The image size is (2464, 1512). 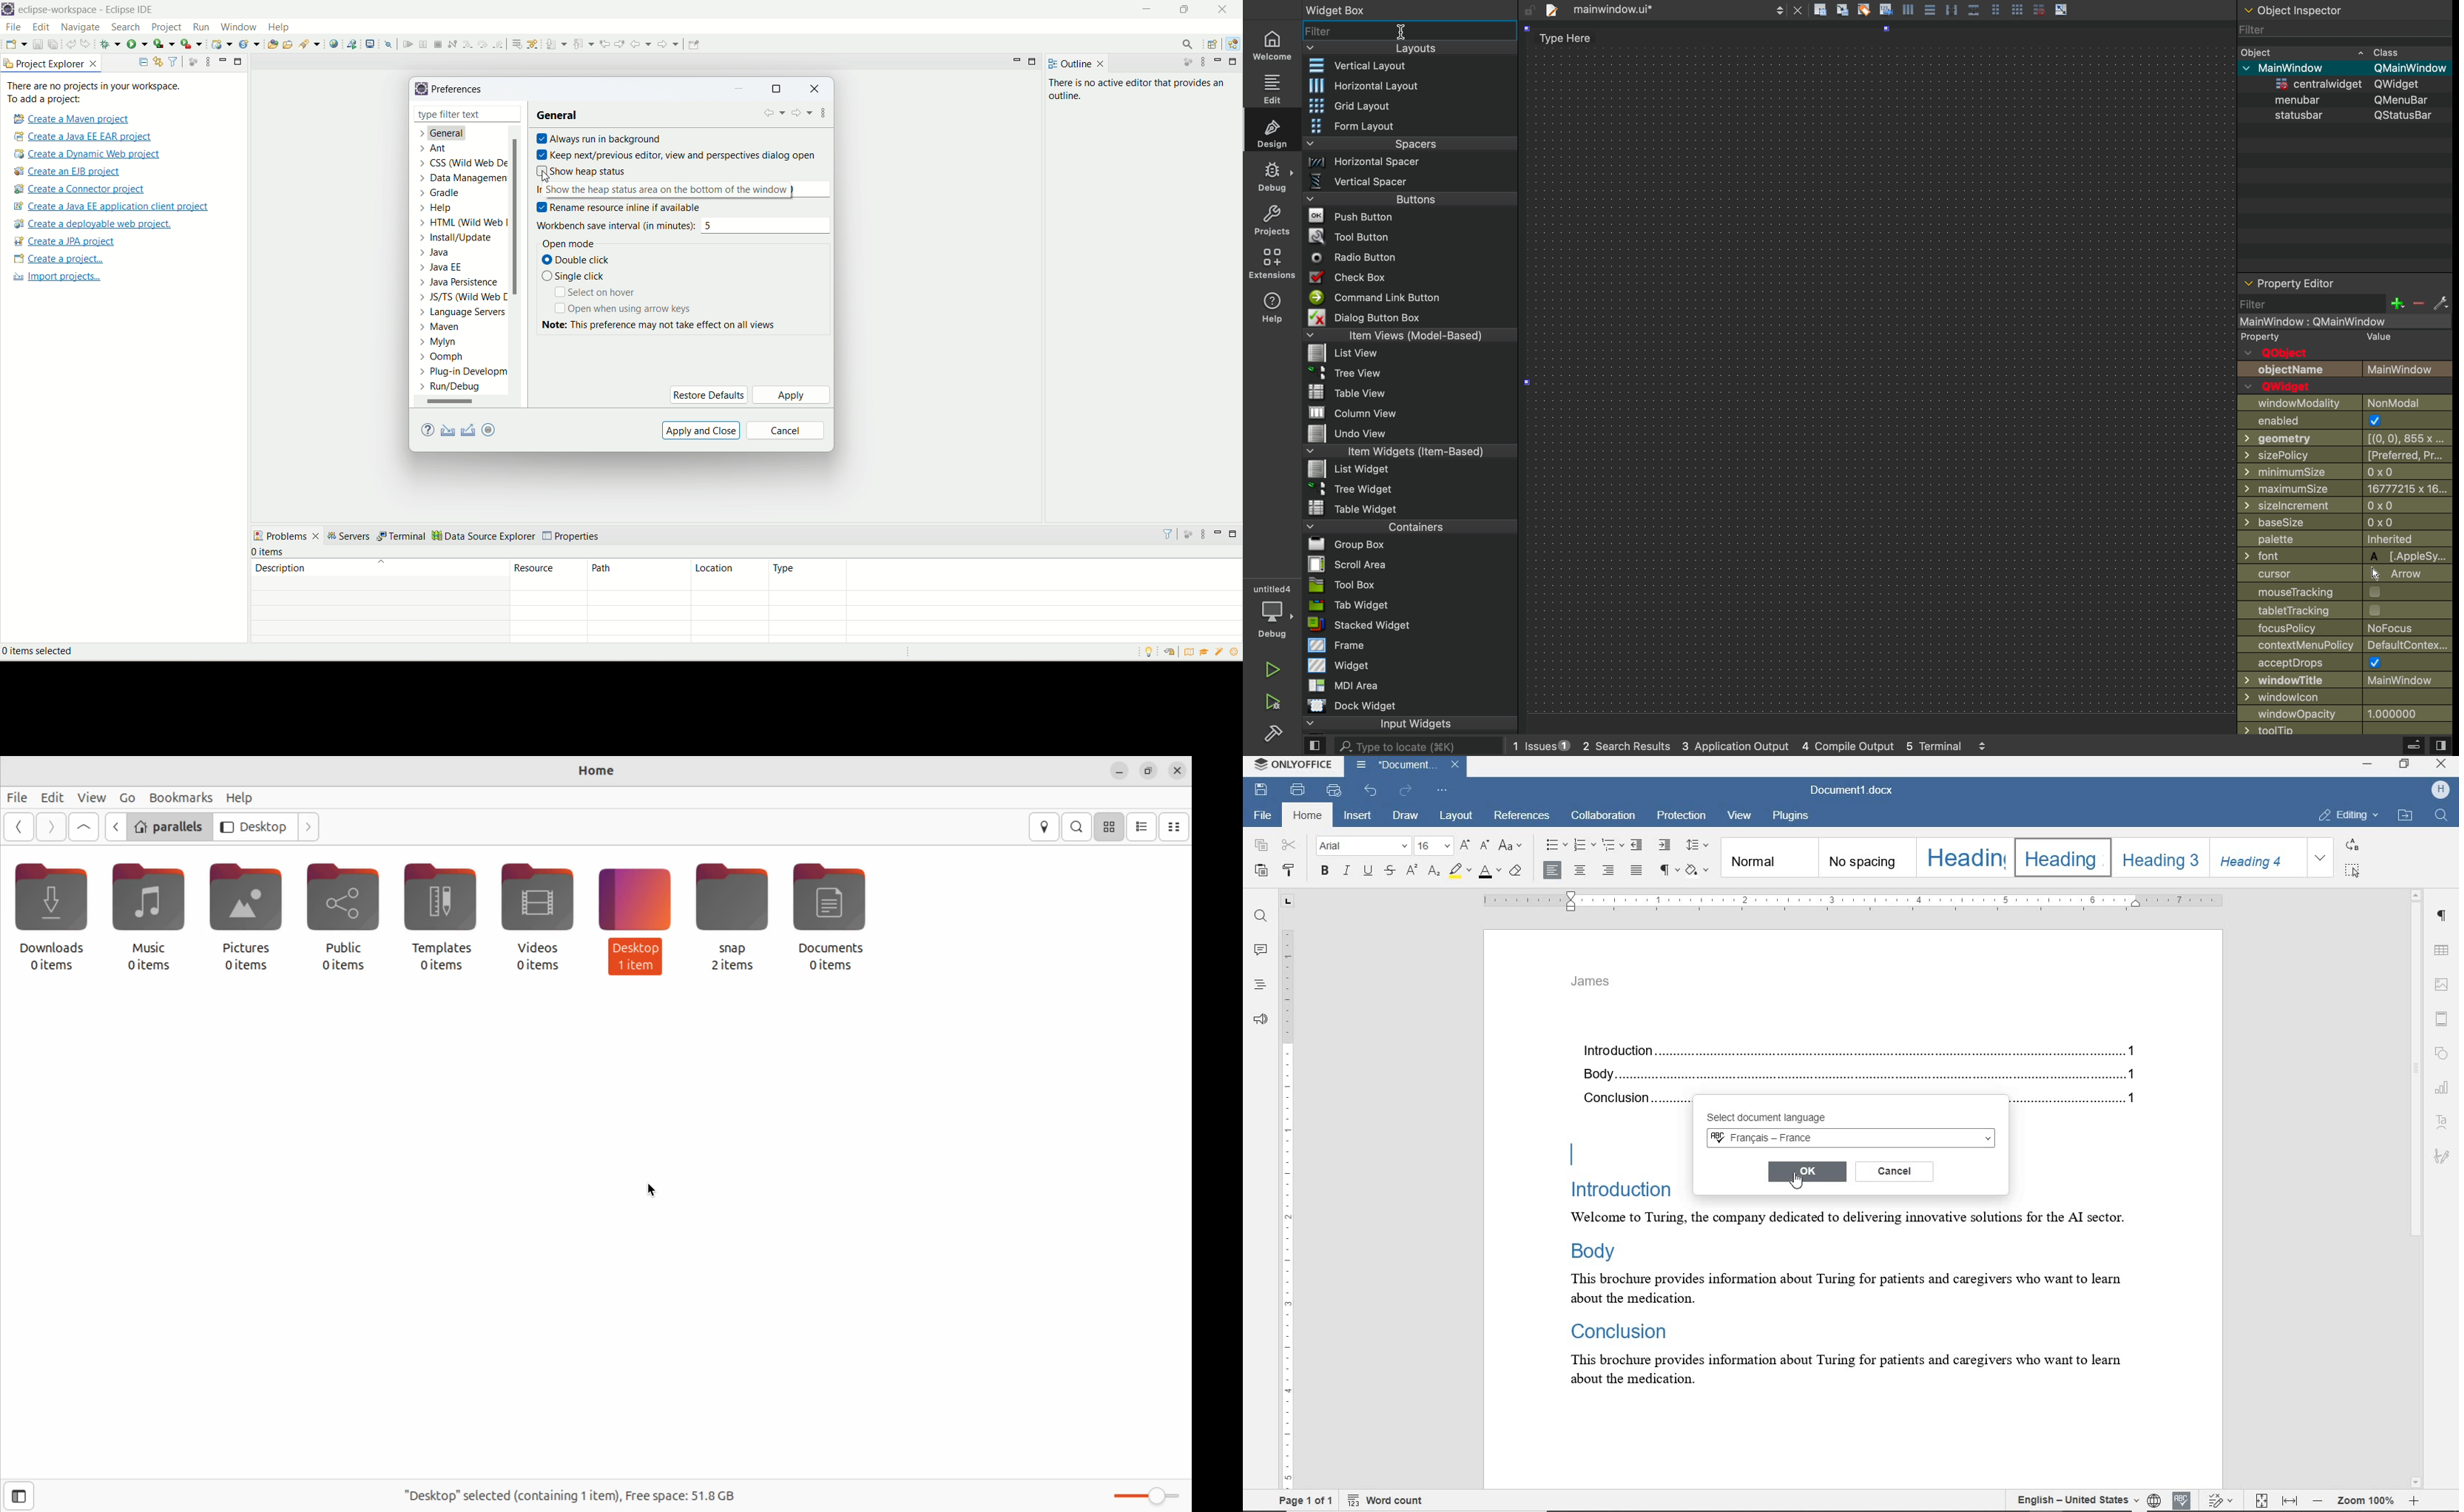 I want to click on nonprinting characters, so click(x=1668, y=869).